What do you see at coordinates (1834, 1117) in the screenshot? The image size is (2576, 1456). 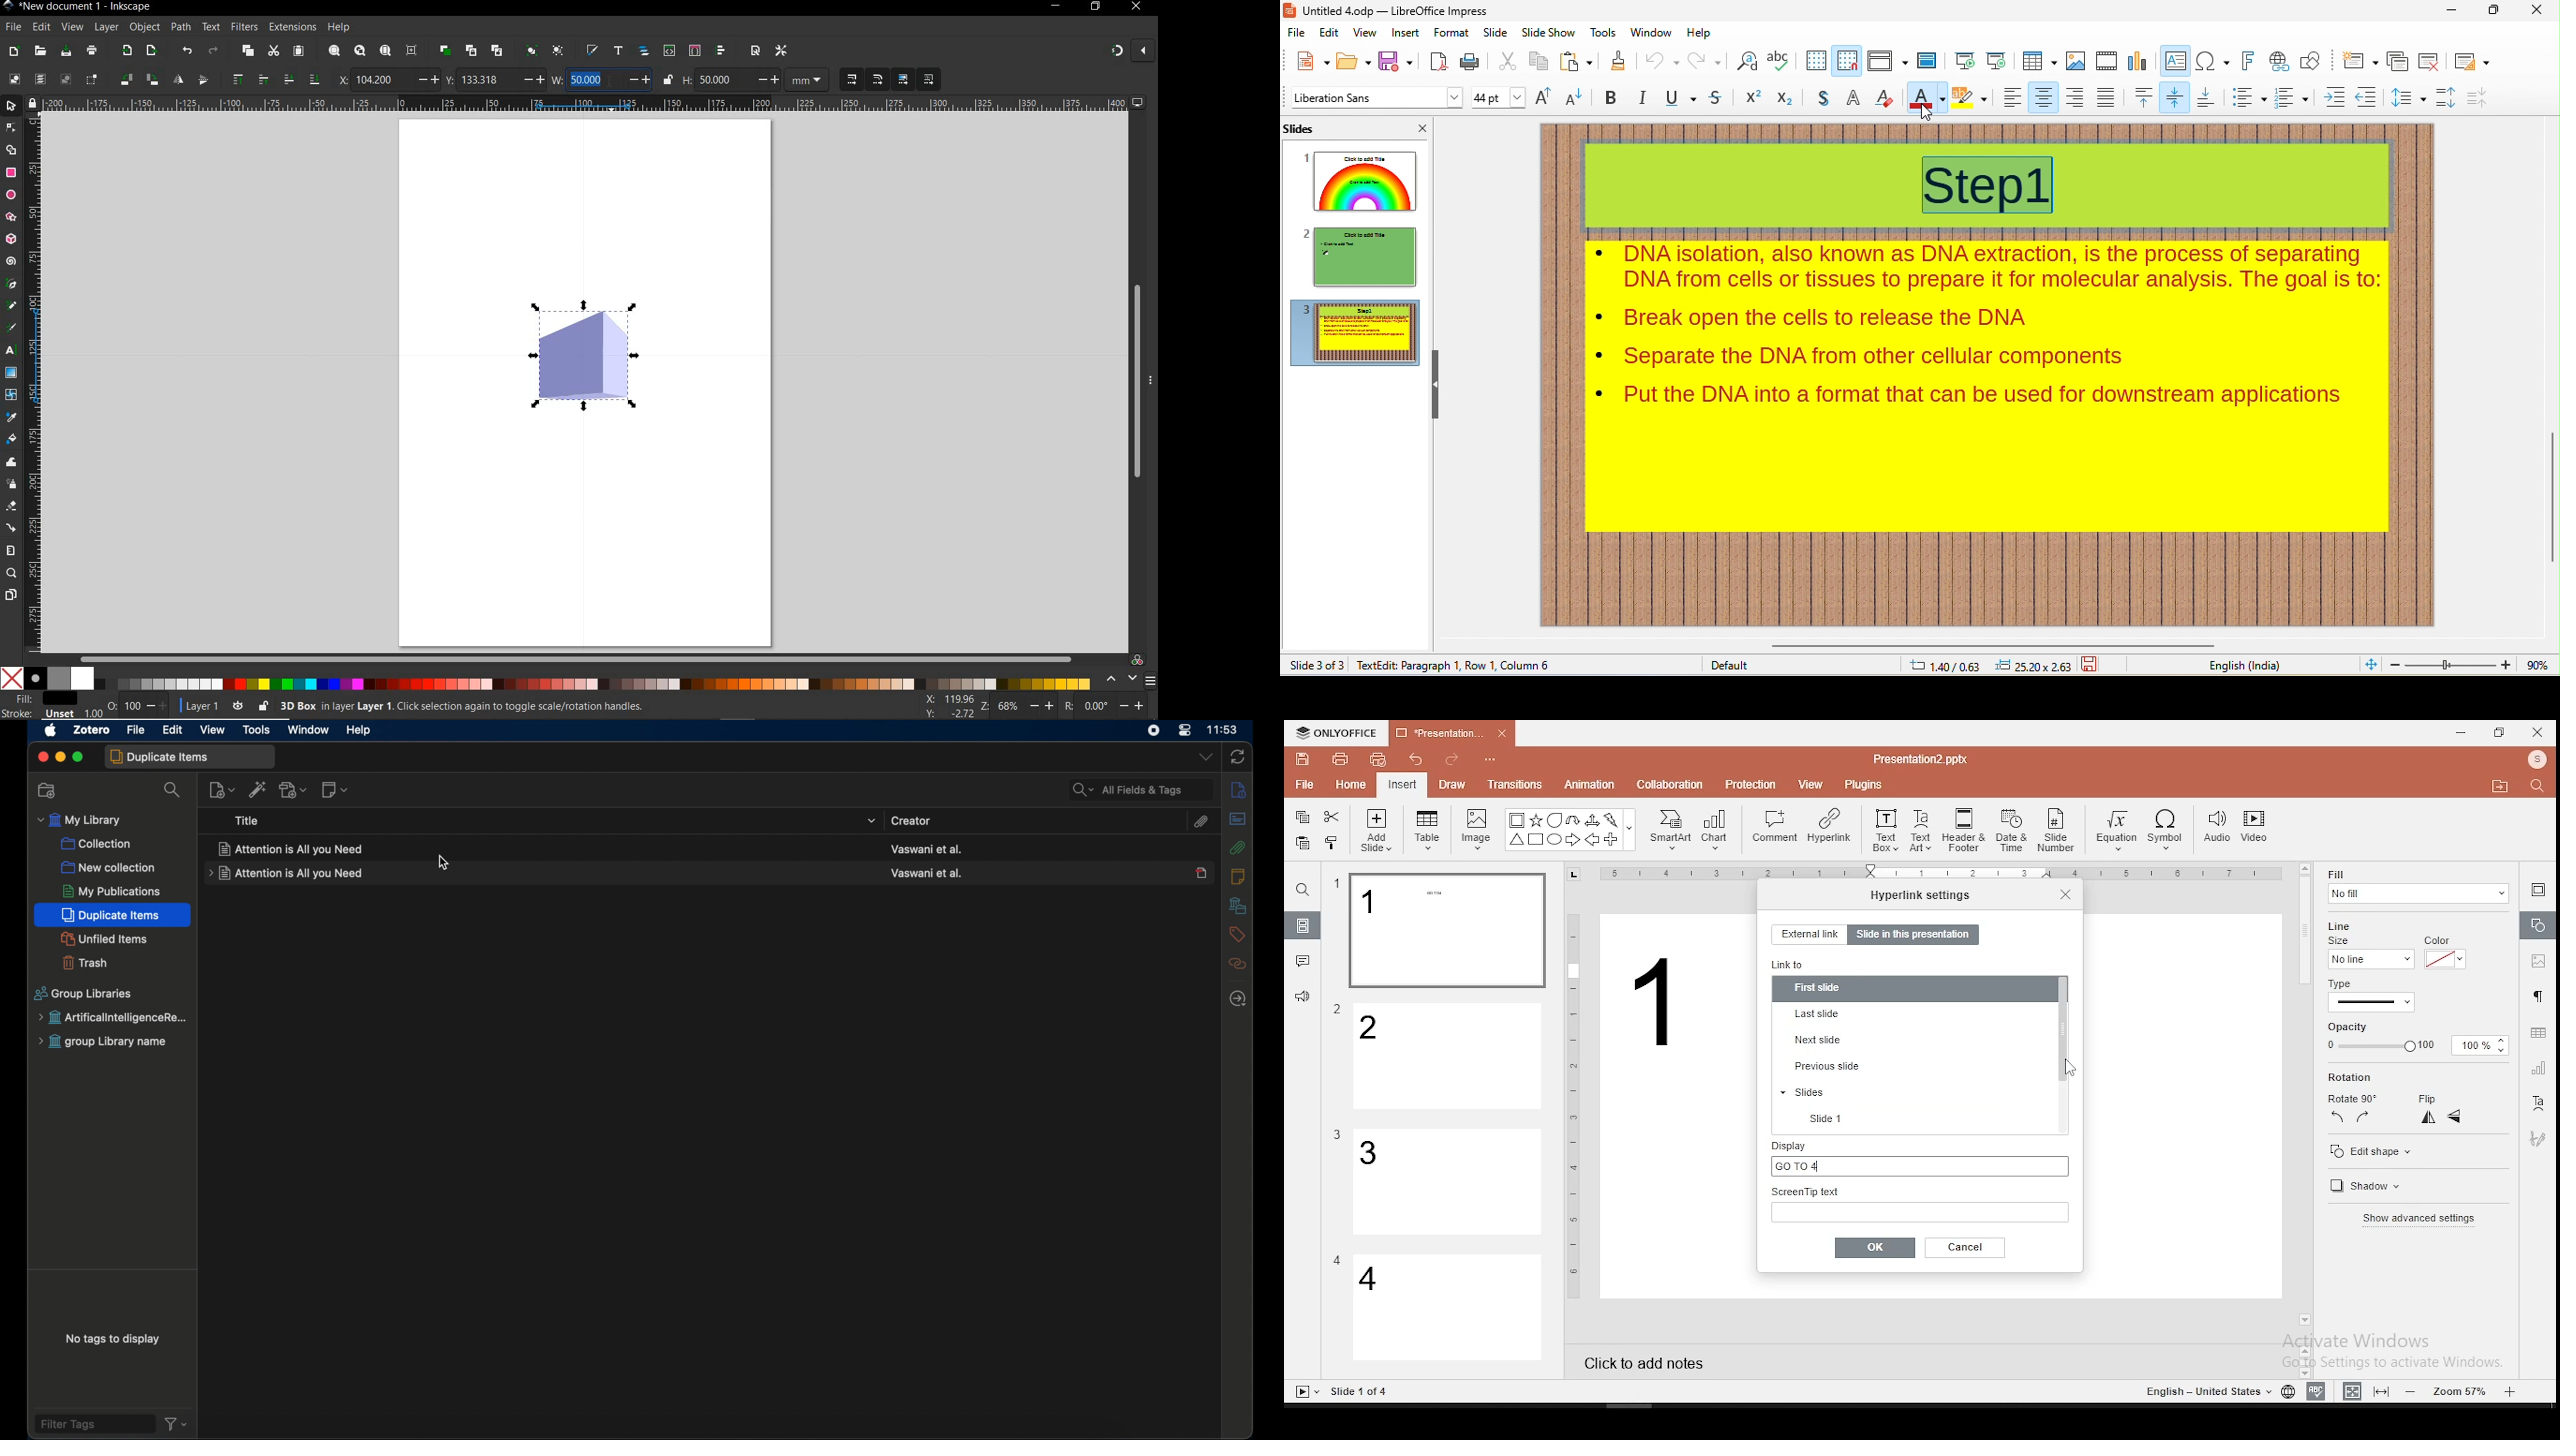 I see ` slide 1` at bounding box center [1834, 1117].